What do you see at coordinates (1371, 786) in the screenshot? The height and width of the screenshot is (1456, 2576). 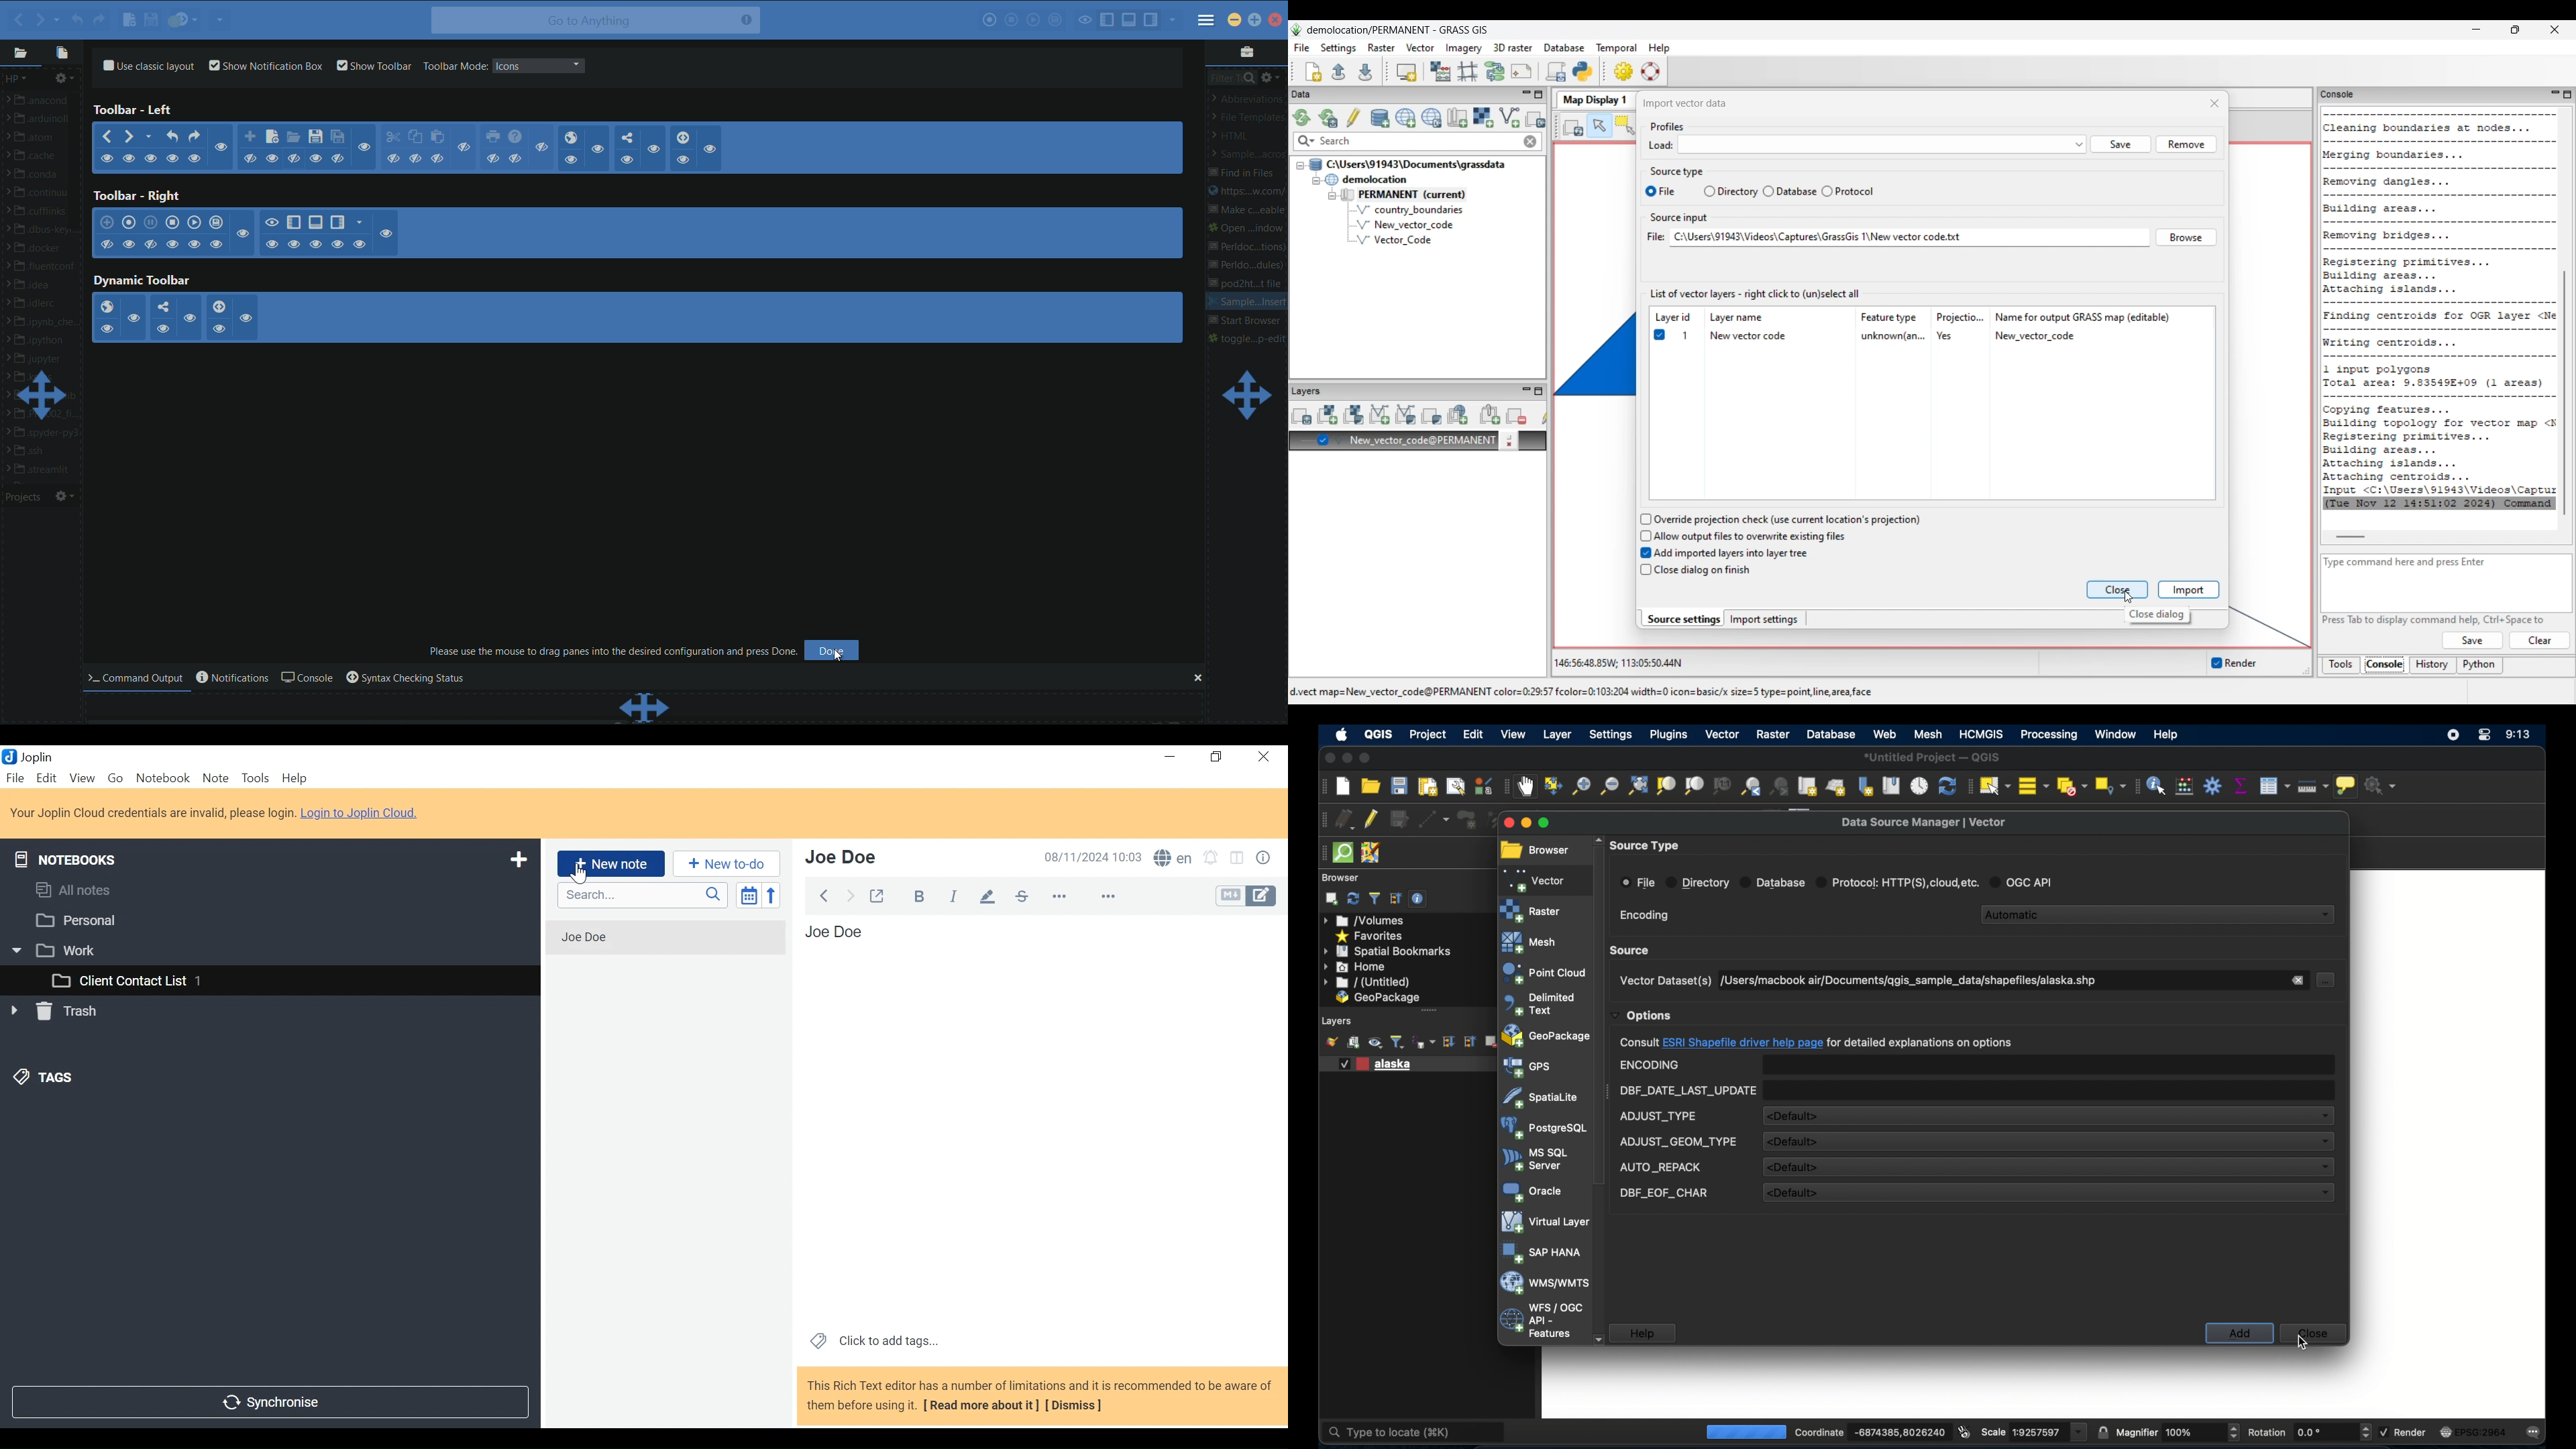 I see `open project` at bounding box center [1371, 786].